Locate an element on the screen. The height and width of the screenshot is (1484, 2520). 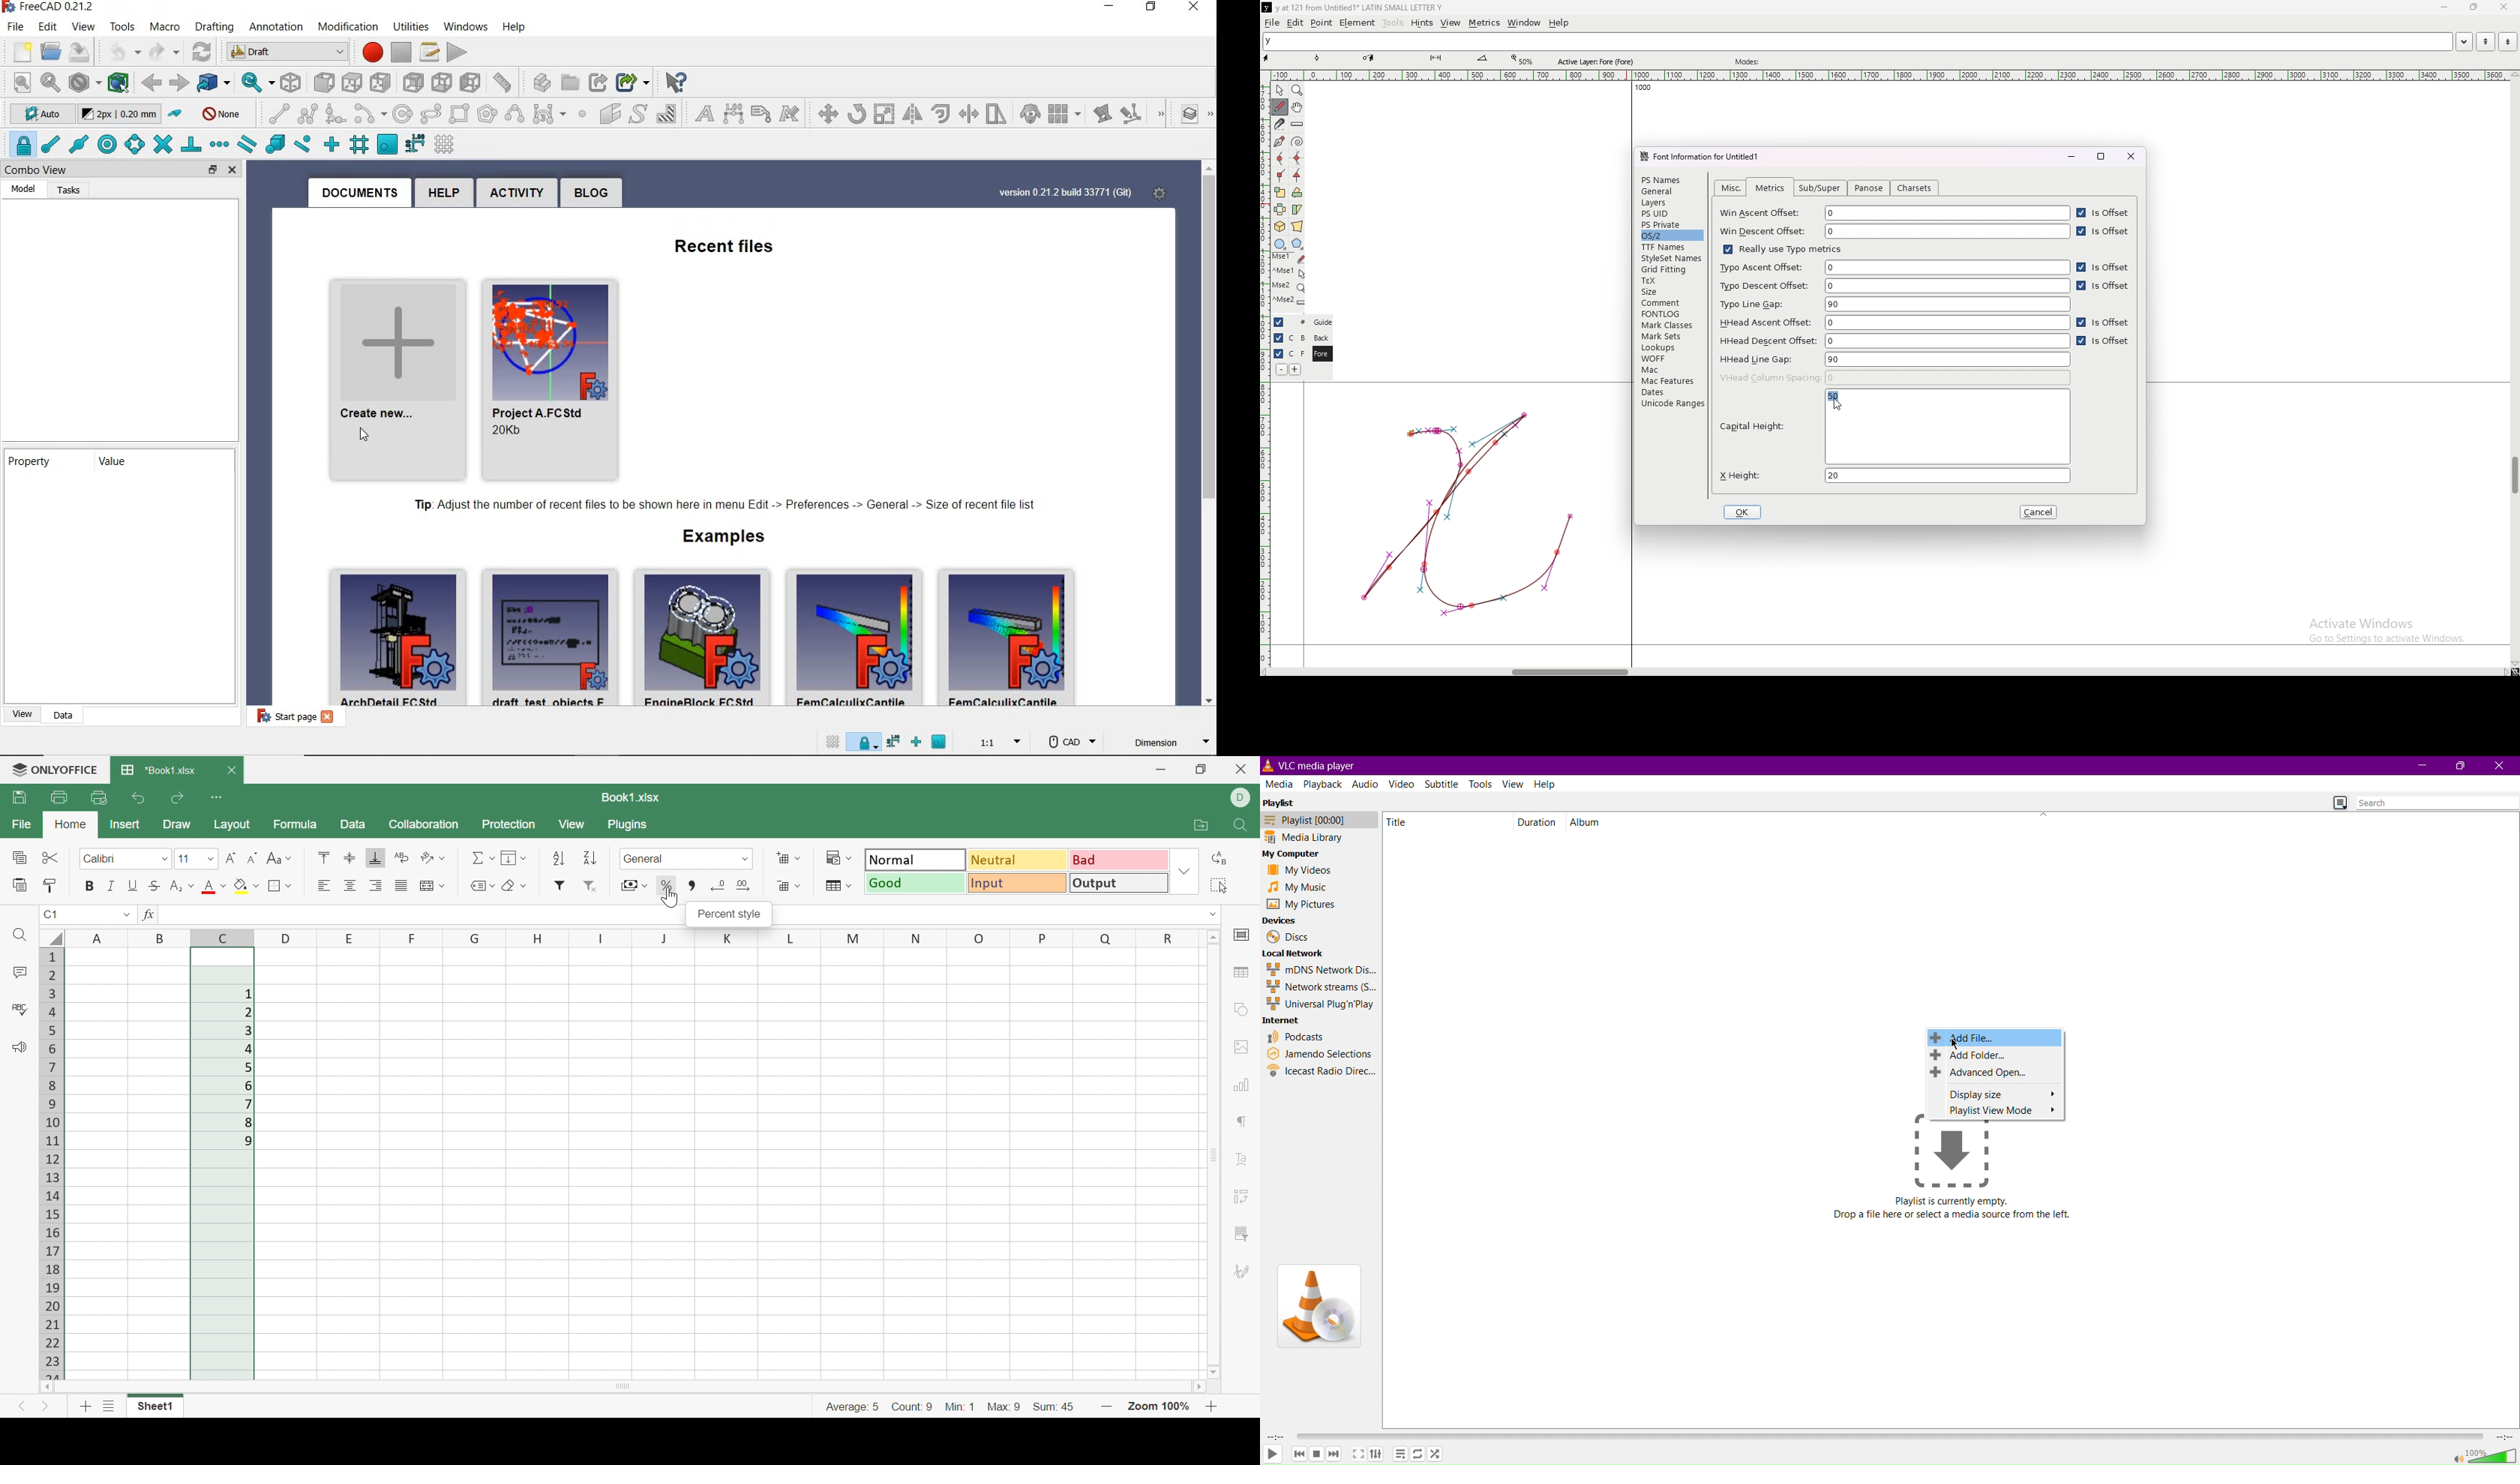
Font color is located at coordinates (214, 885).